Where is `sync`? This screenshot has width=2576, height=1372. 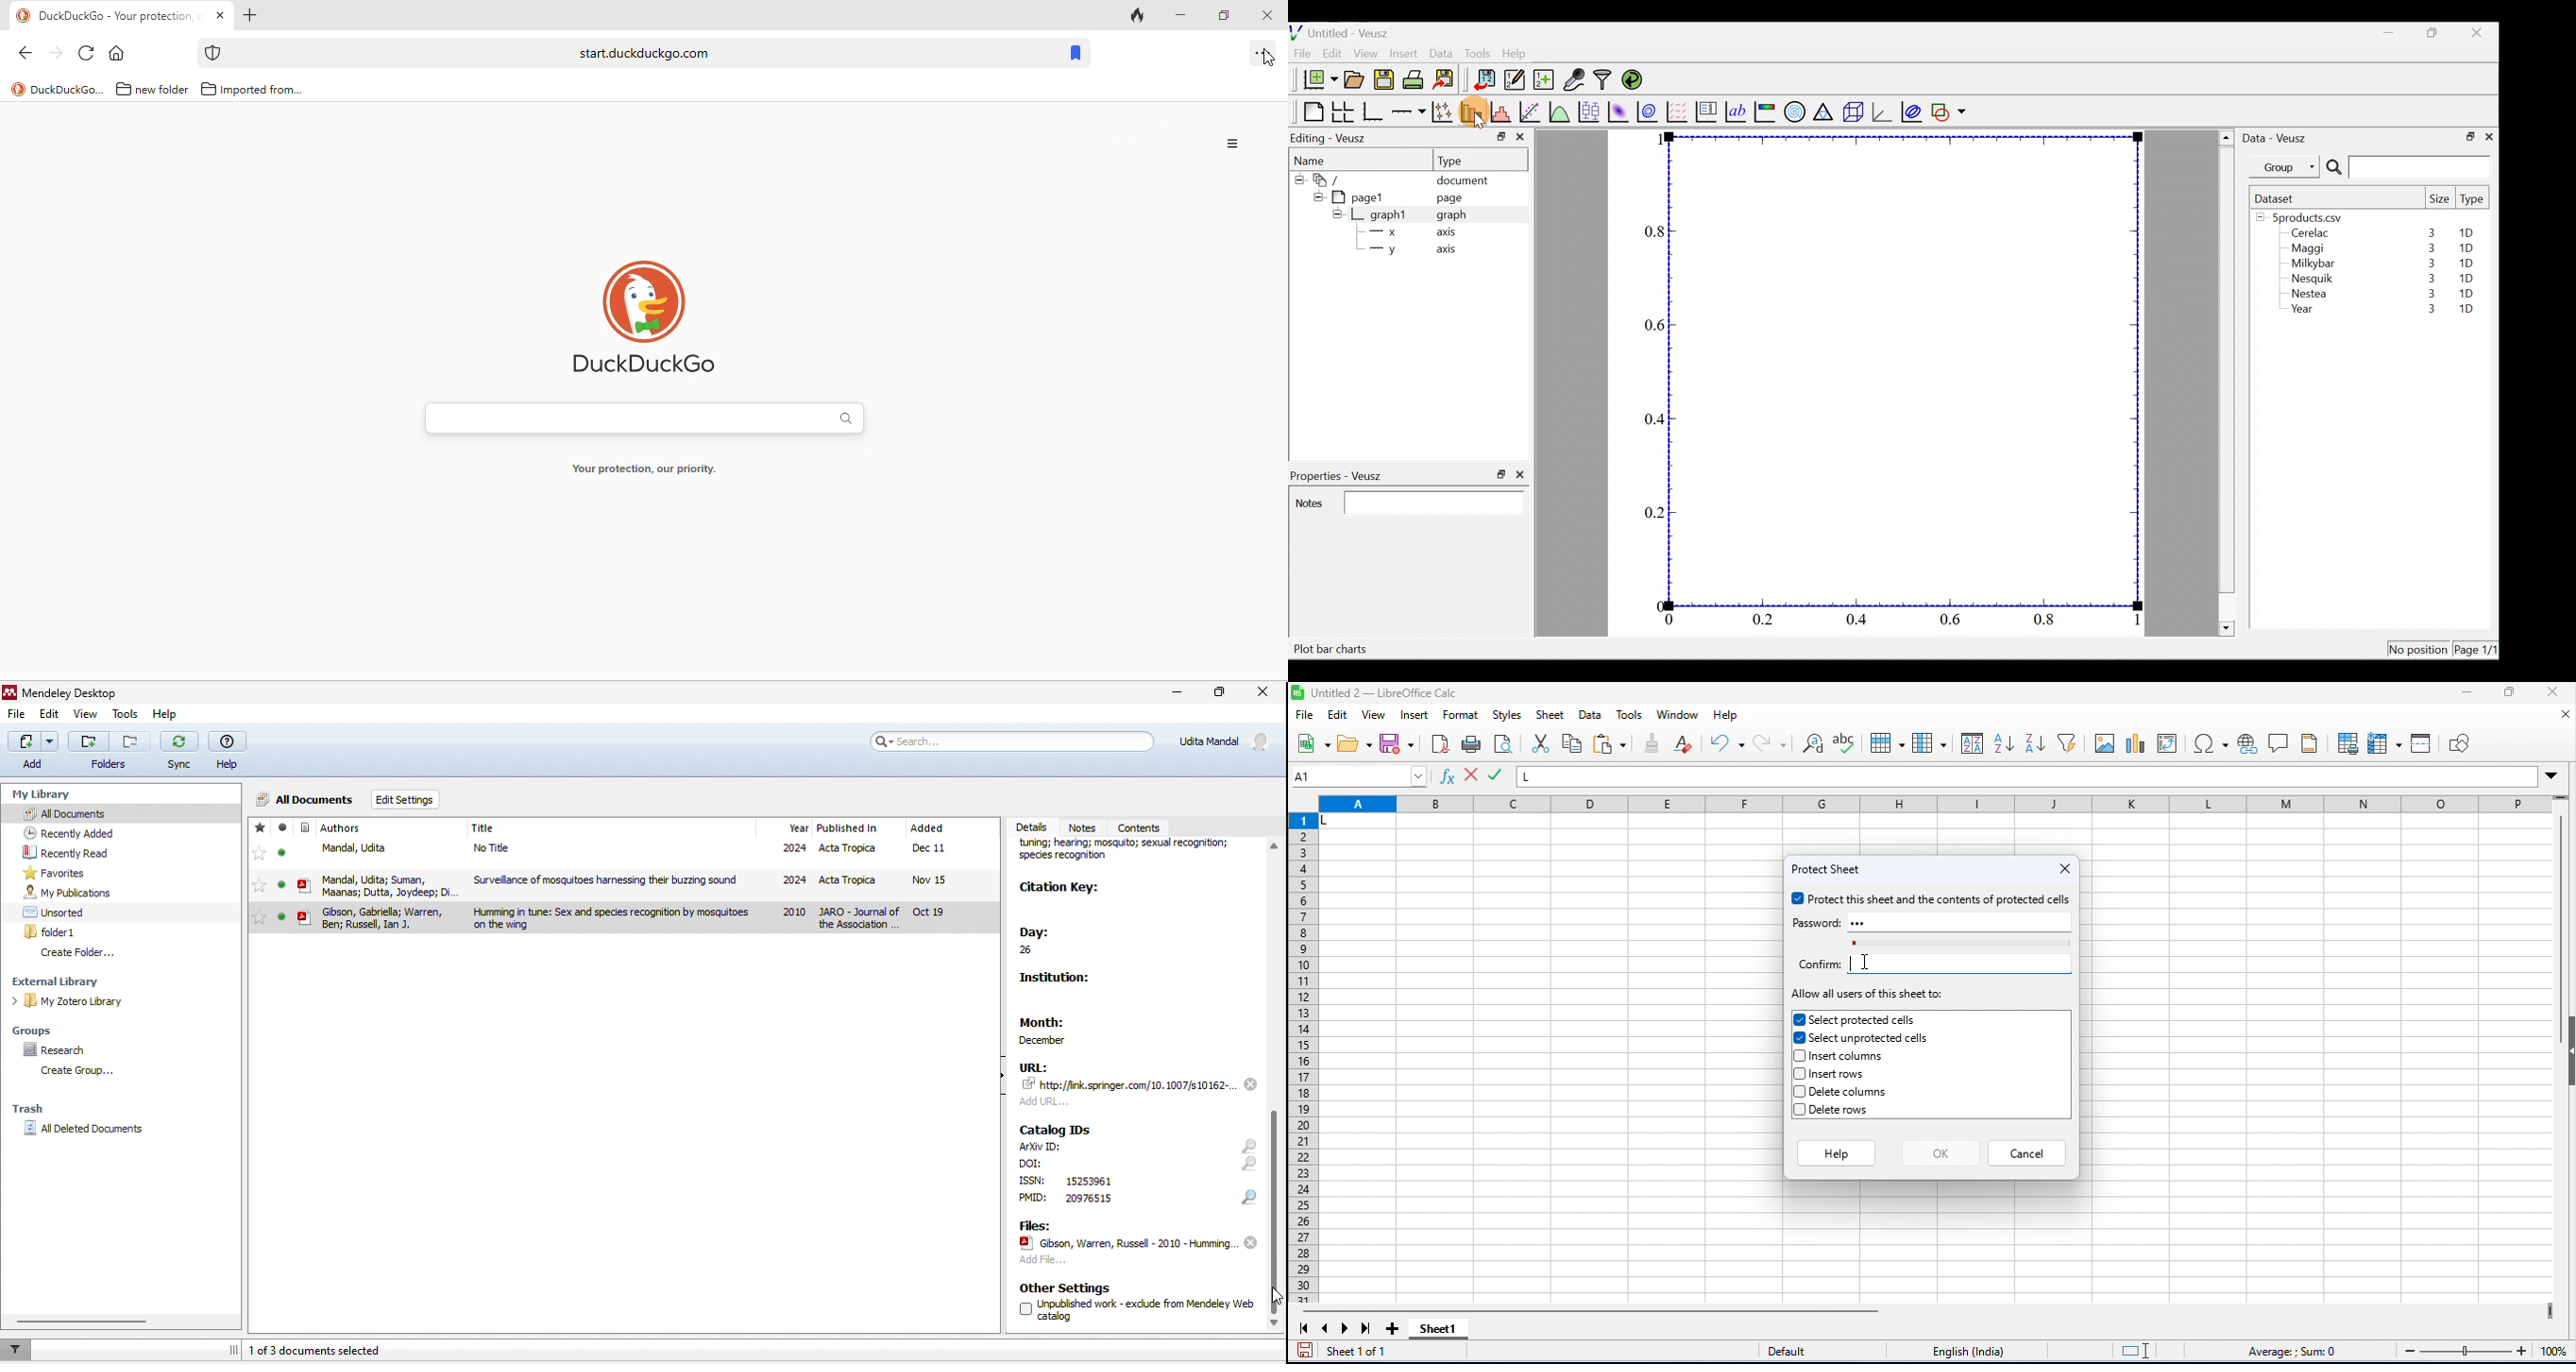 sync is located at coordinates (181, 753).